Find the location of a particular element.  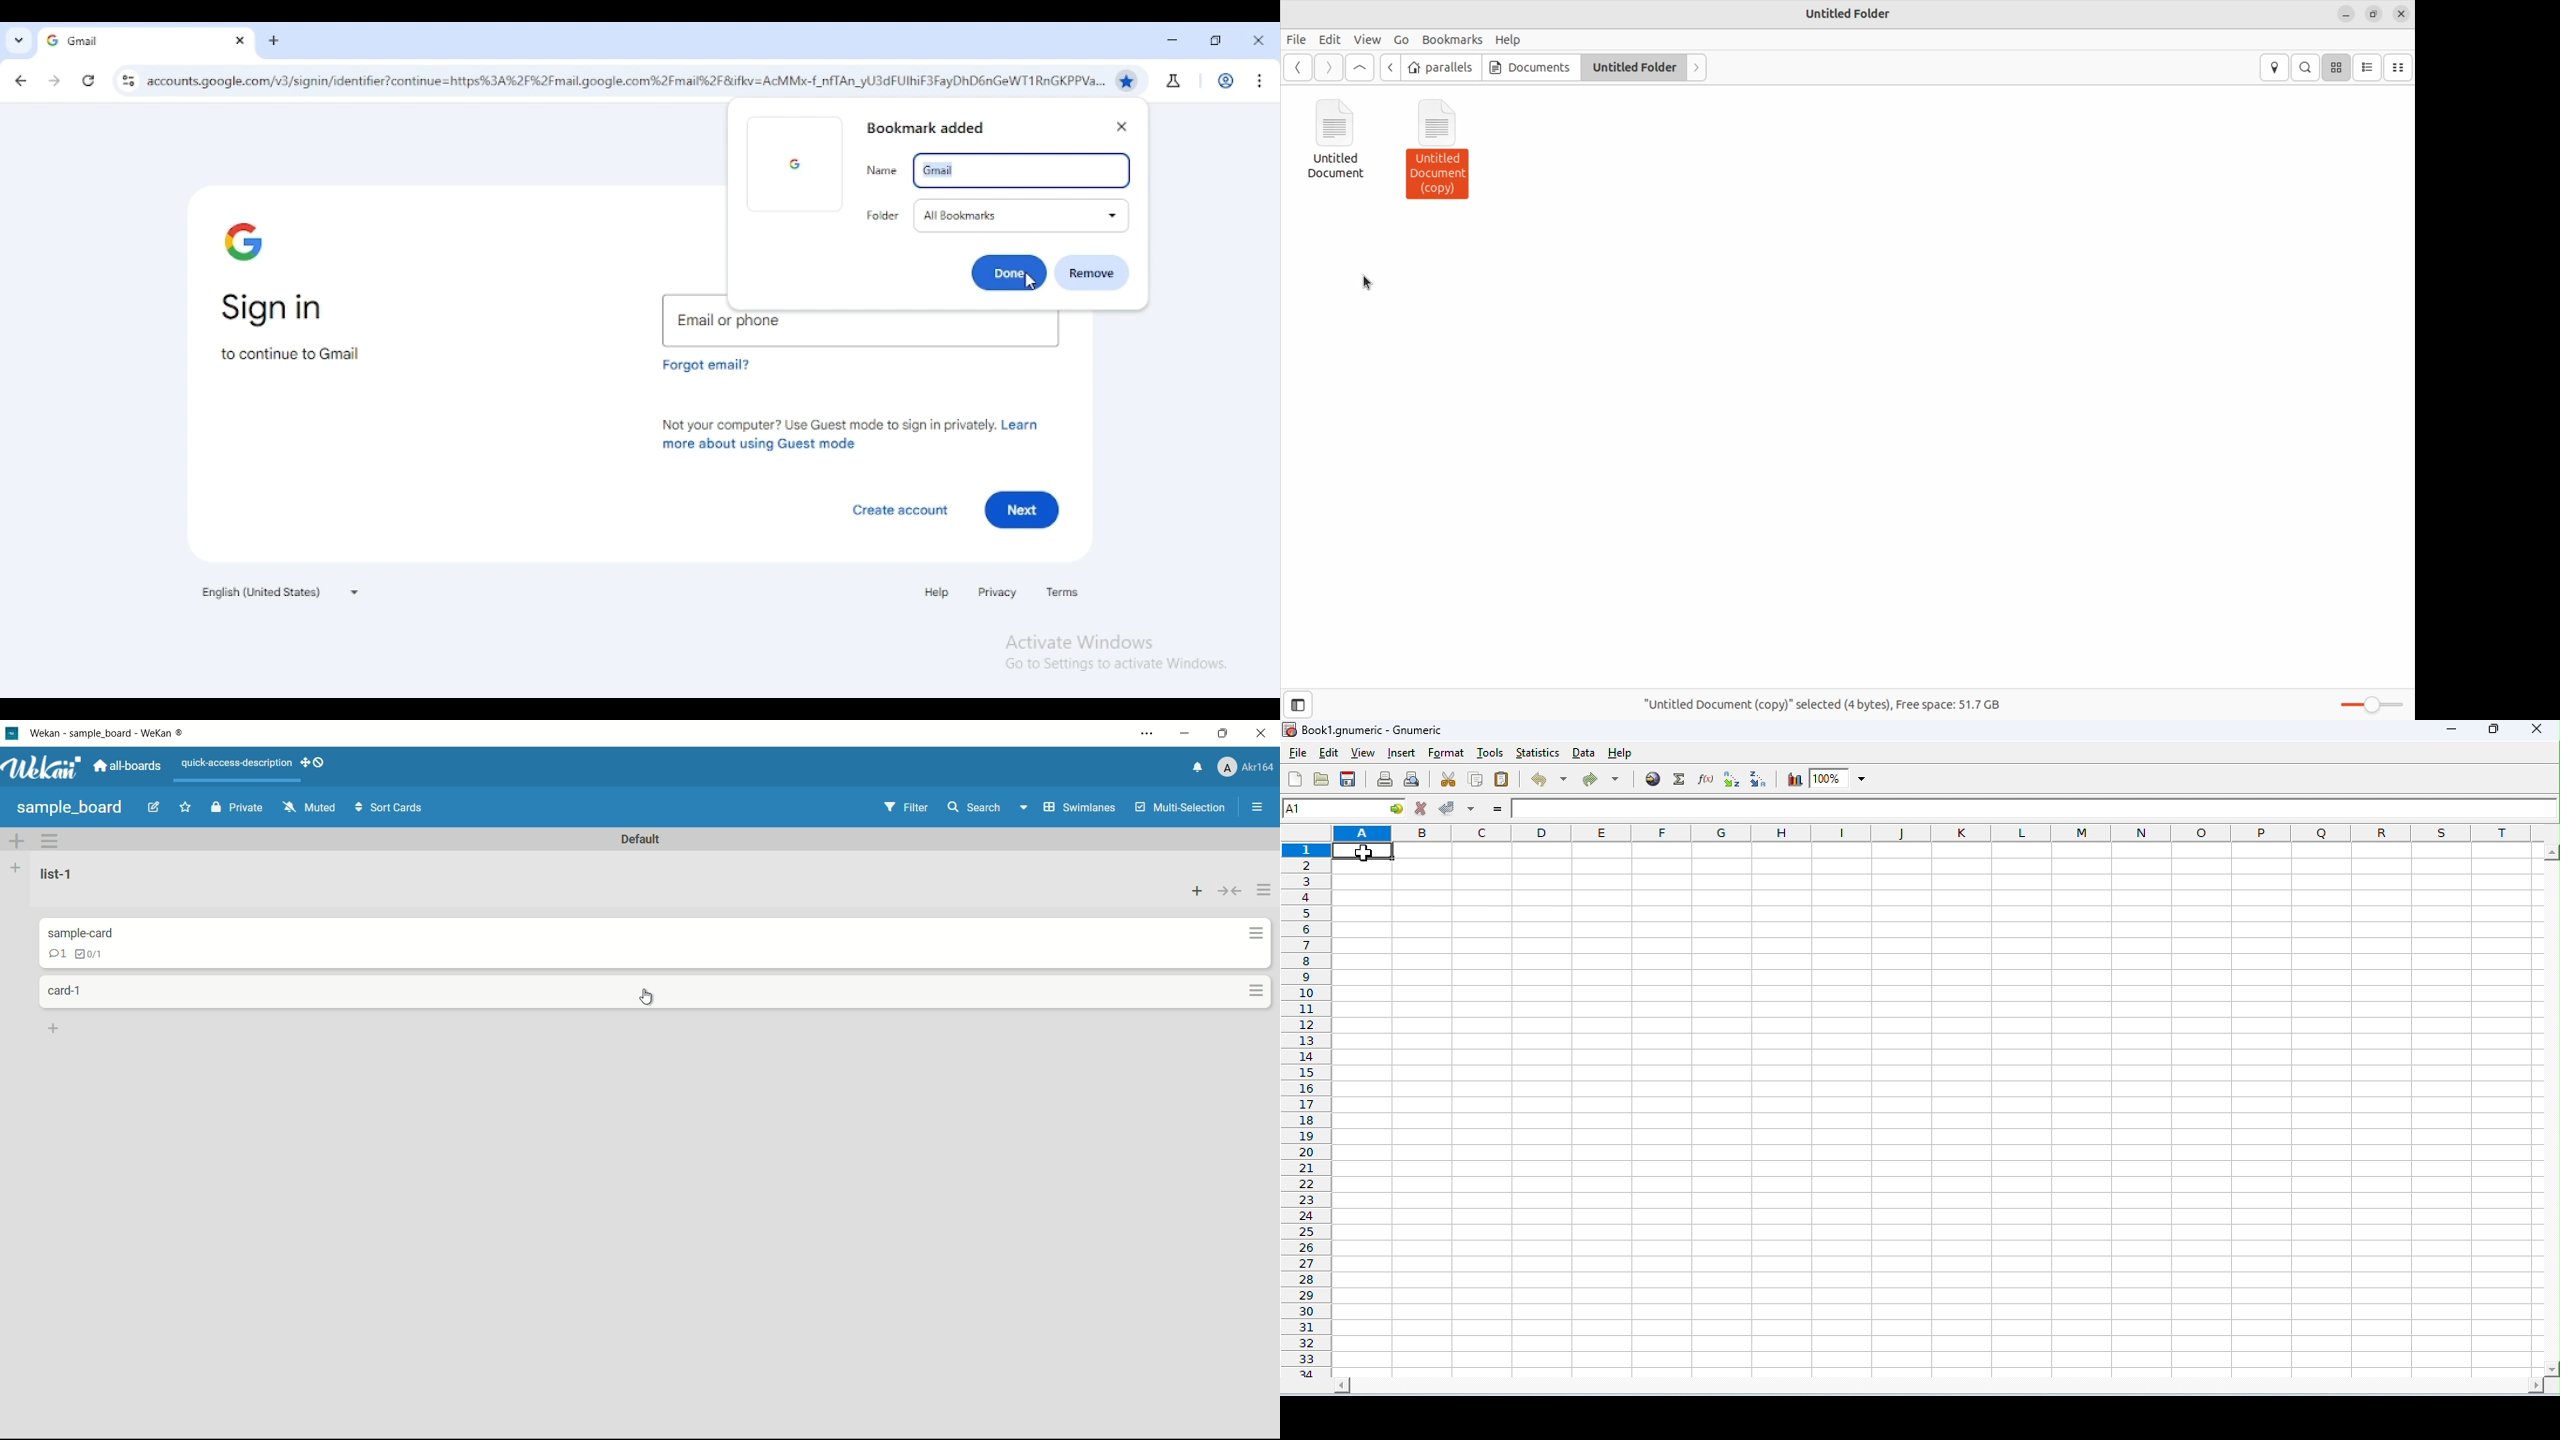

customize and control chromium is located at coordinates (1259, 80).